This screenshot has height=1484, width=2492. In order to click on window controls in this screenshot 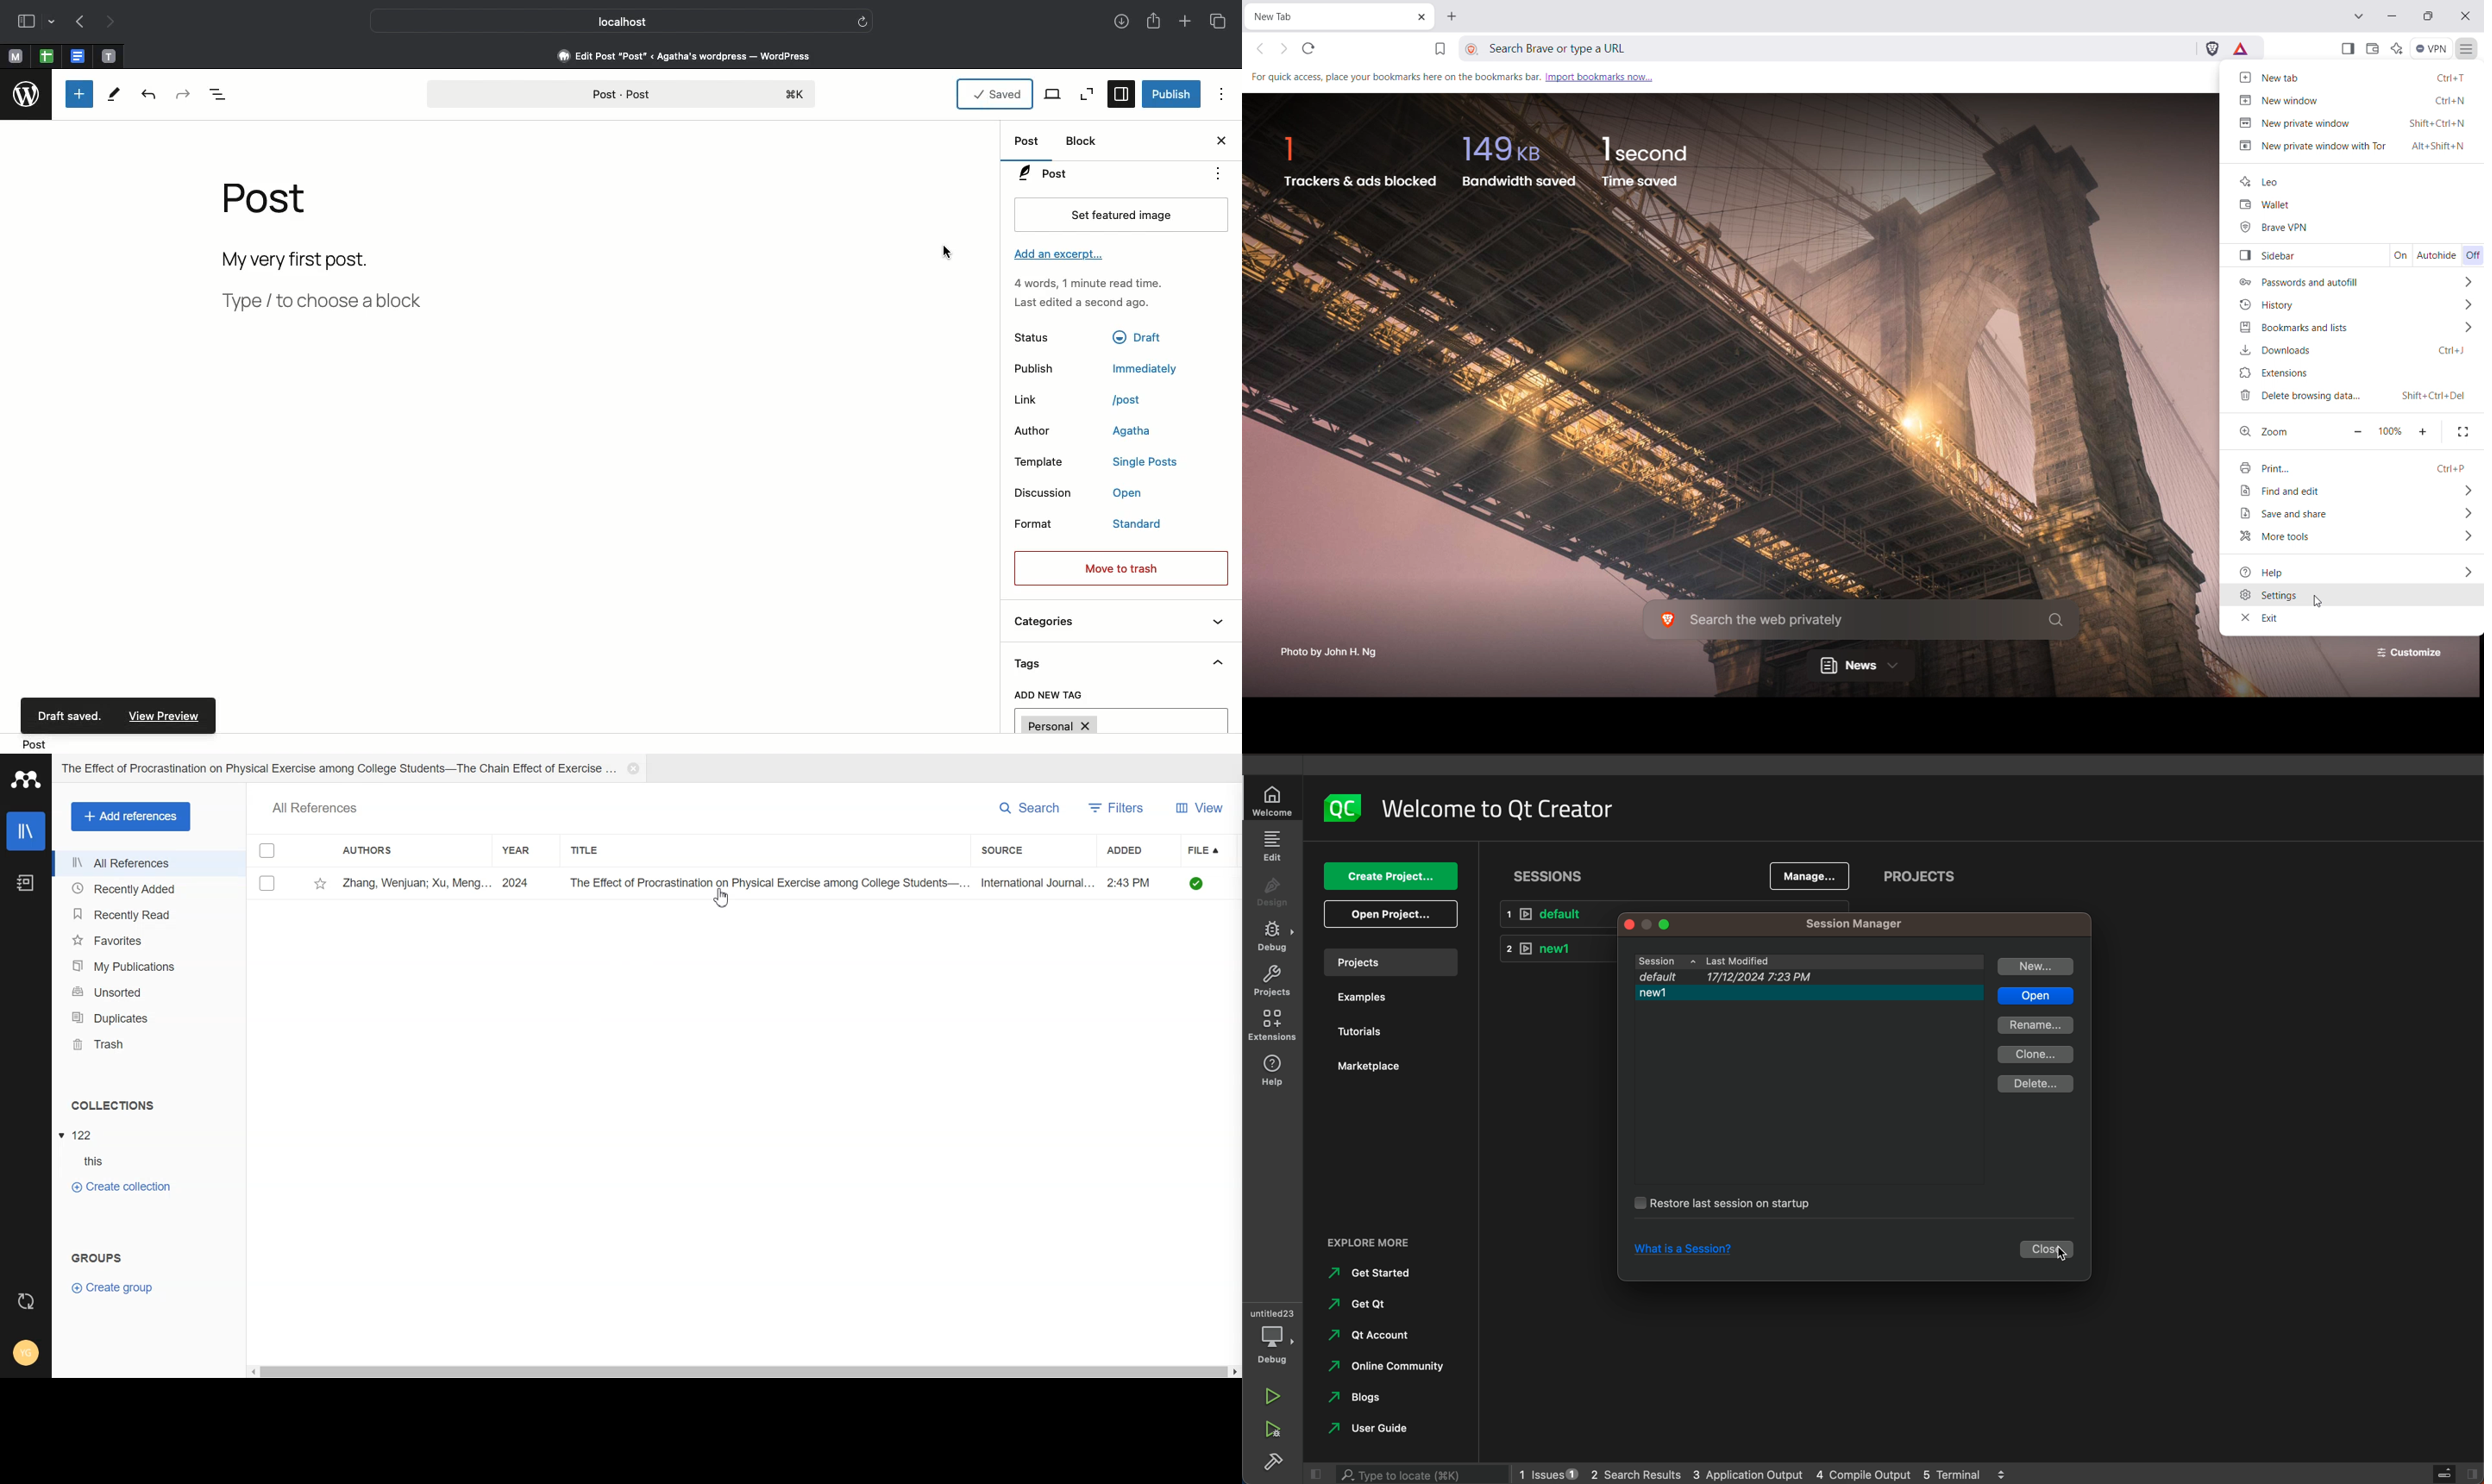, I will do `click(1662, 924)`.